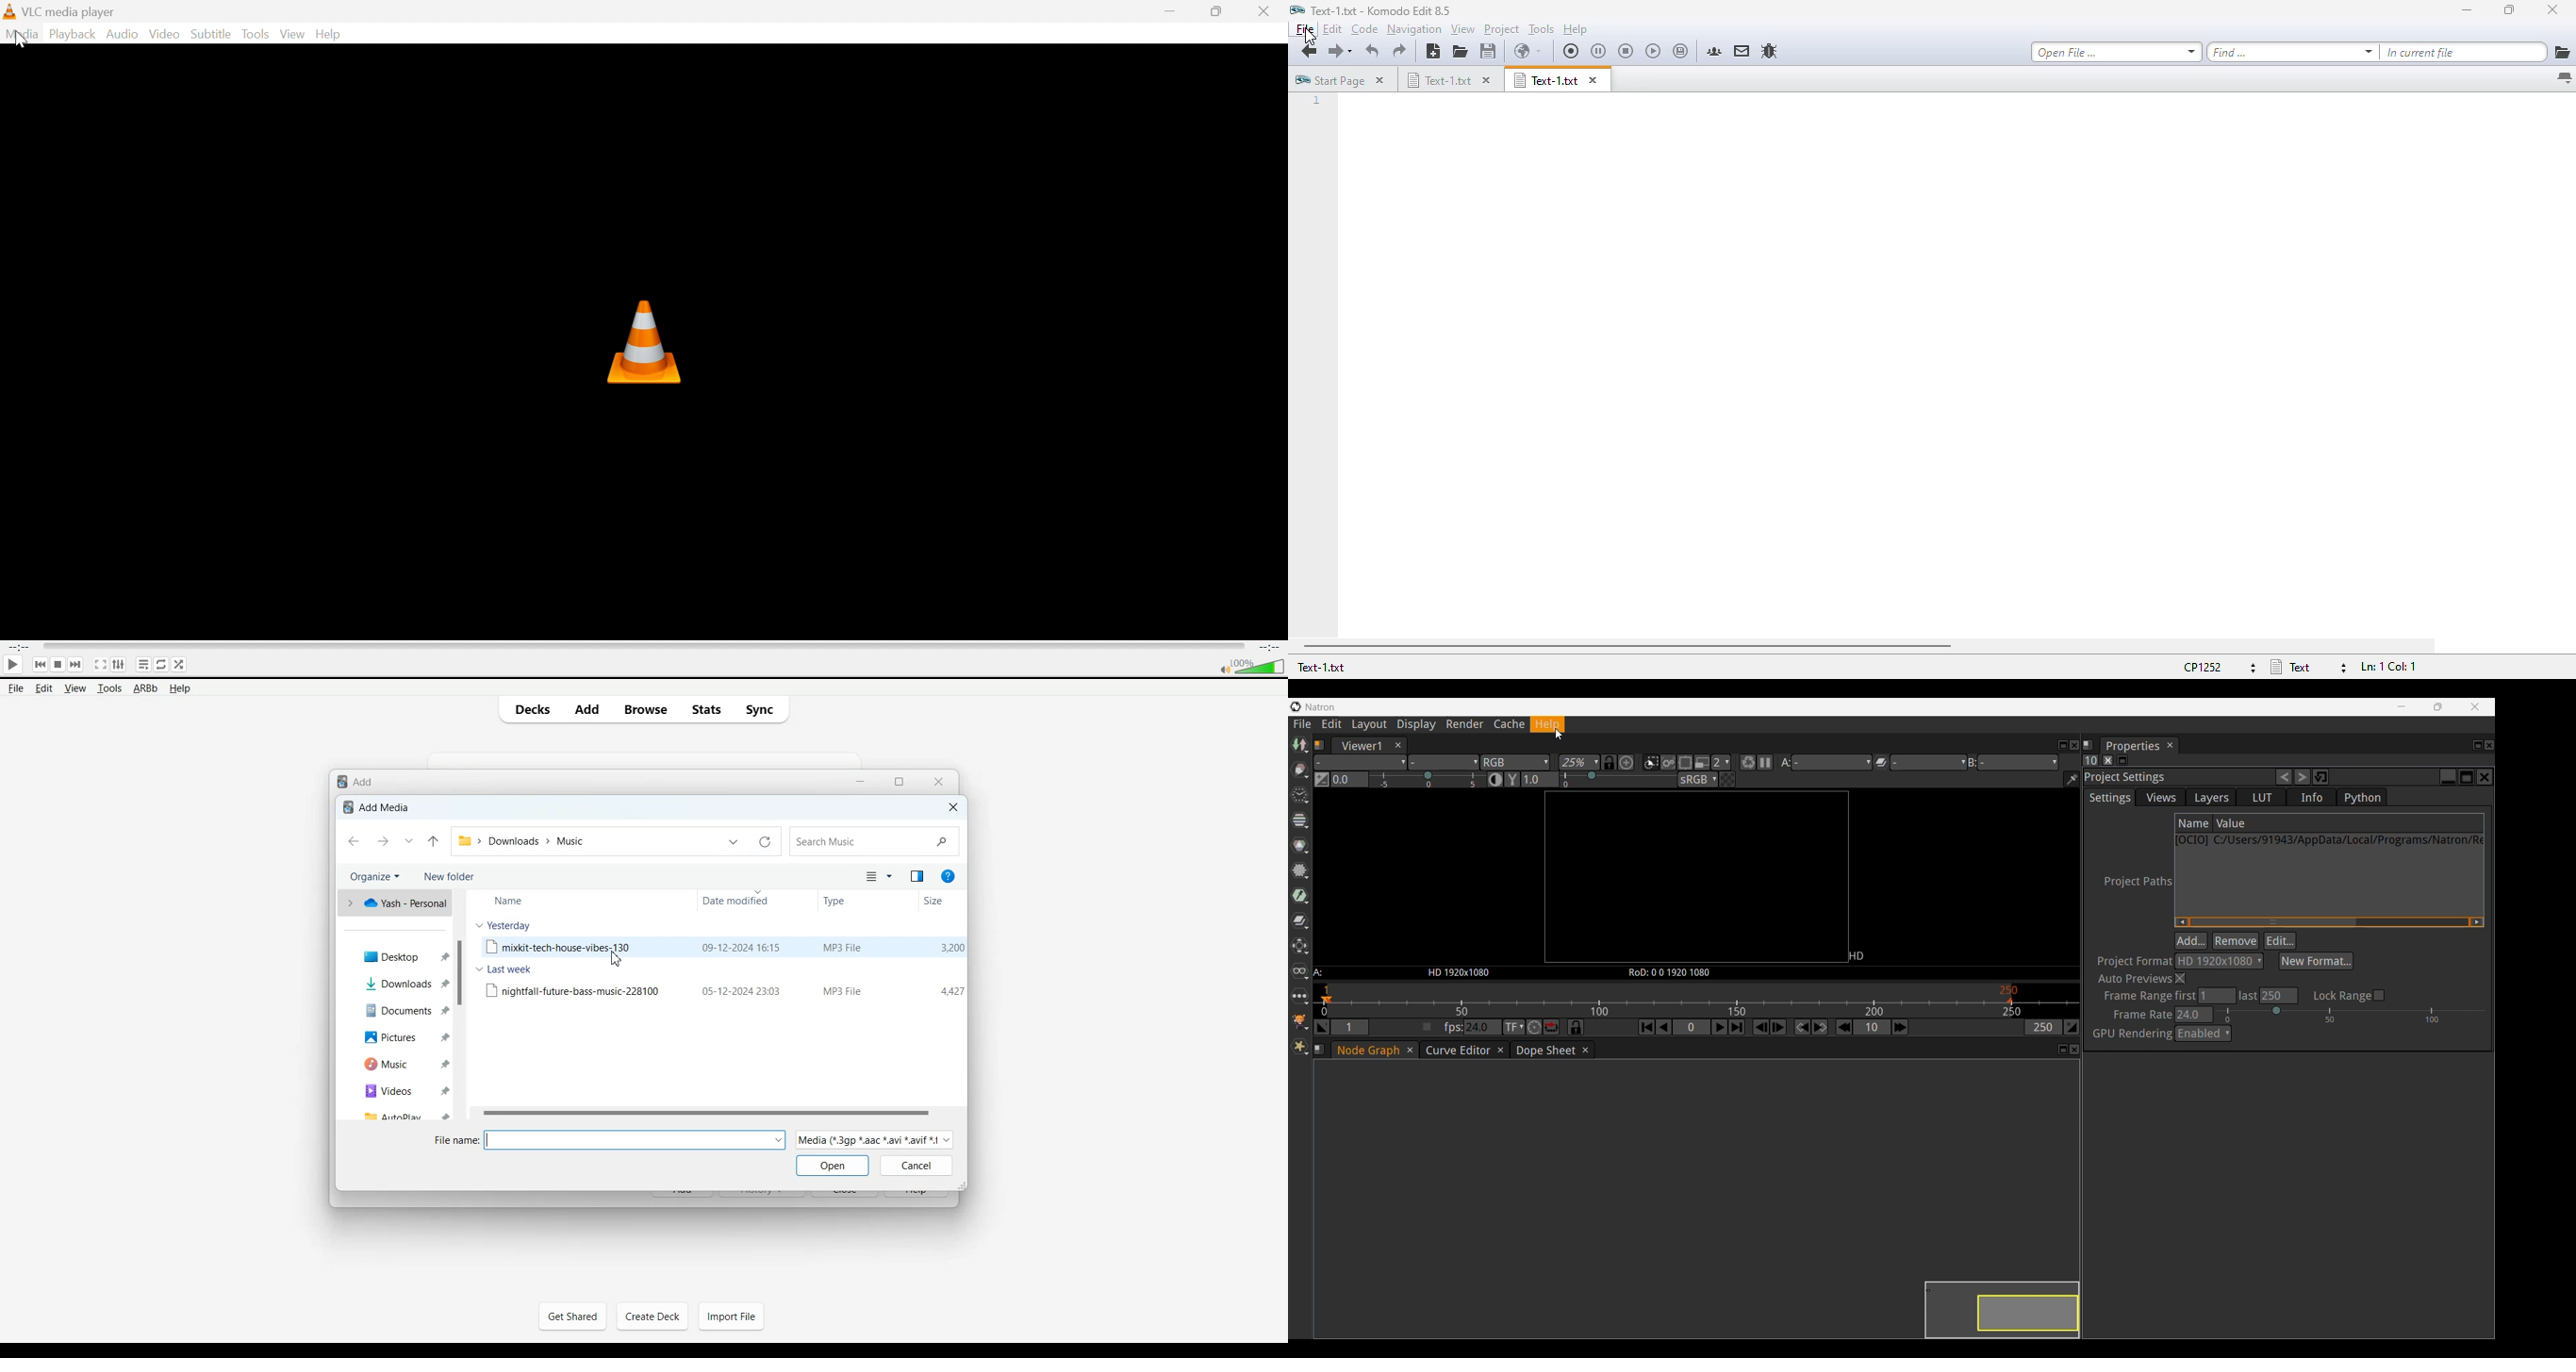 This screenshot has width=2576, height=1372. Describe the element at coordinates (404, 1037) in the screenshot. I see `Pictures` at that location.